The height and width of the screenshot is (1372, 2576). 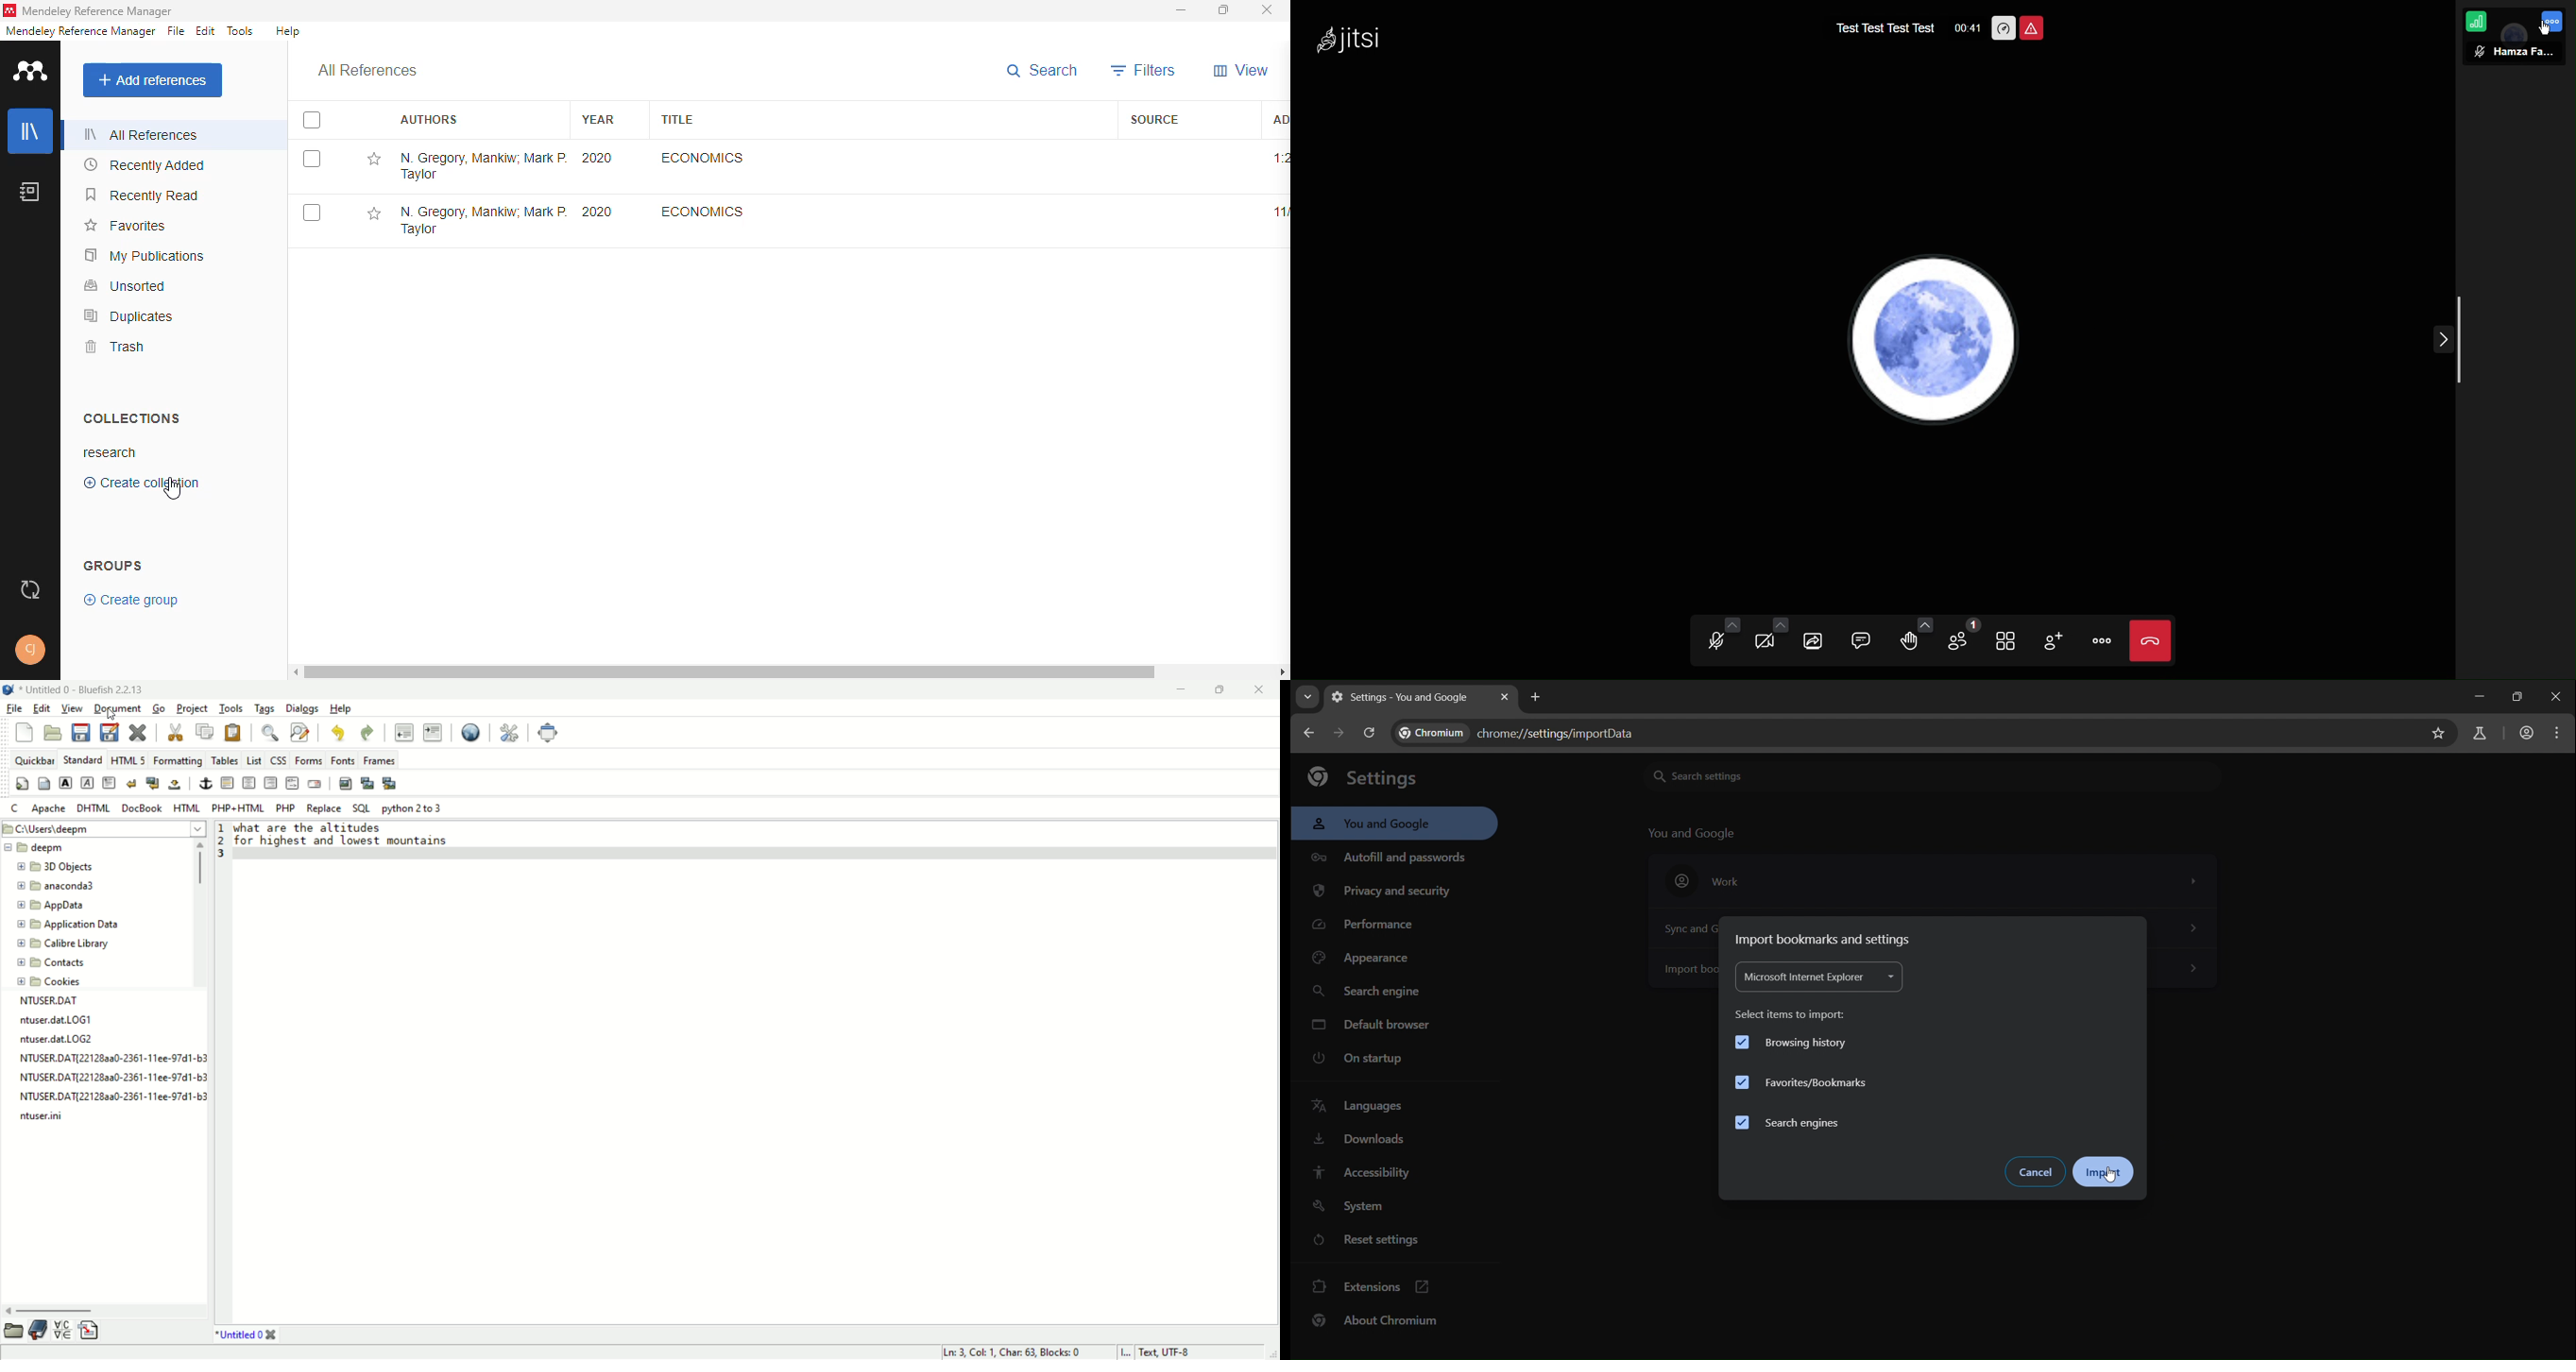 What do you see at coordinates (793, 671) in the screenshot?
I see `horizontal scroll bar` at bounding box center [793, 671].